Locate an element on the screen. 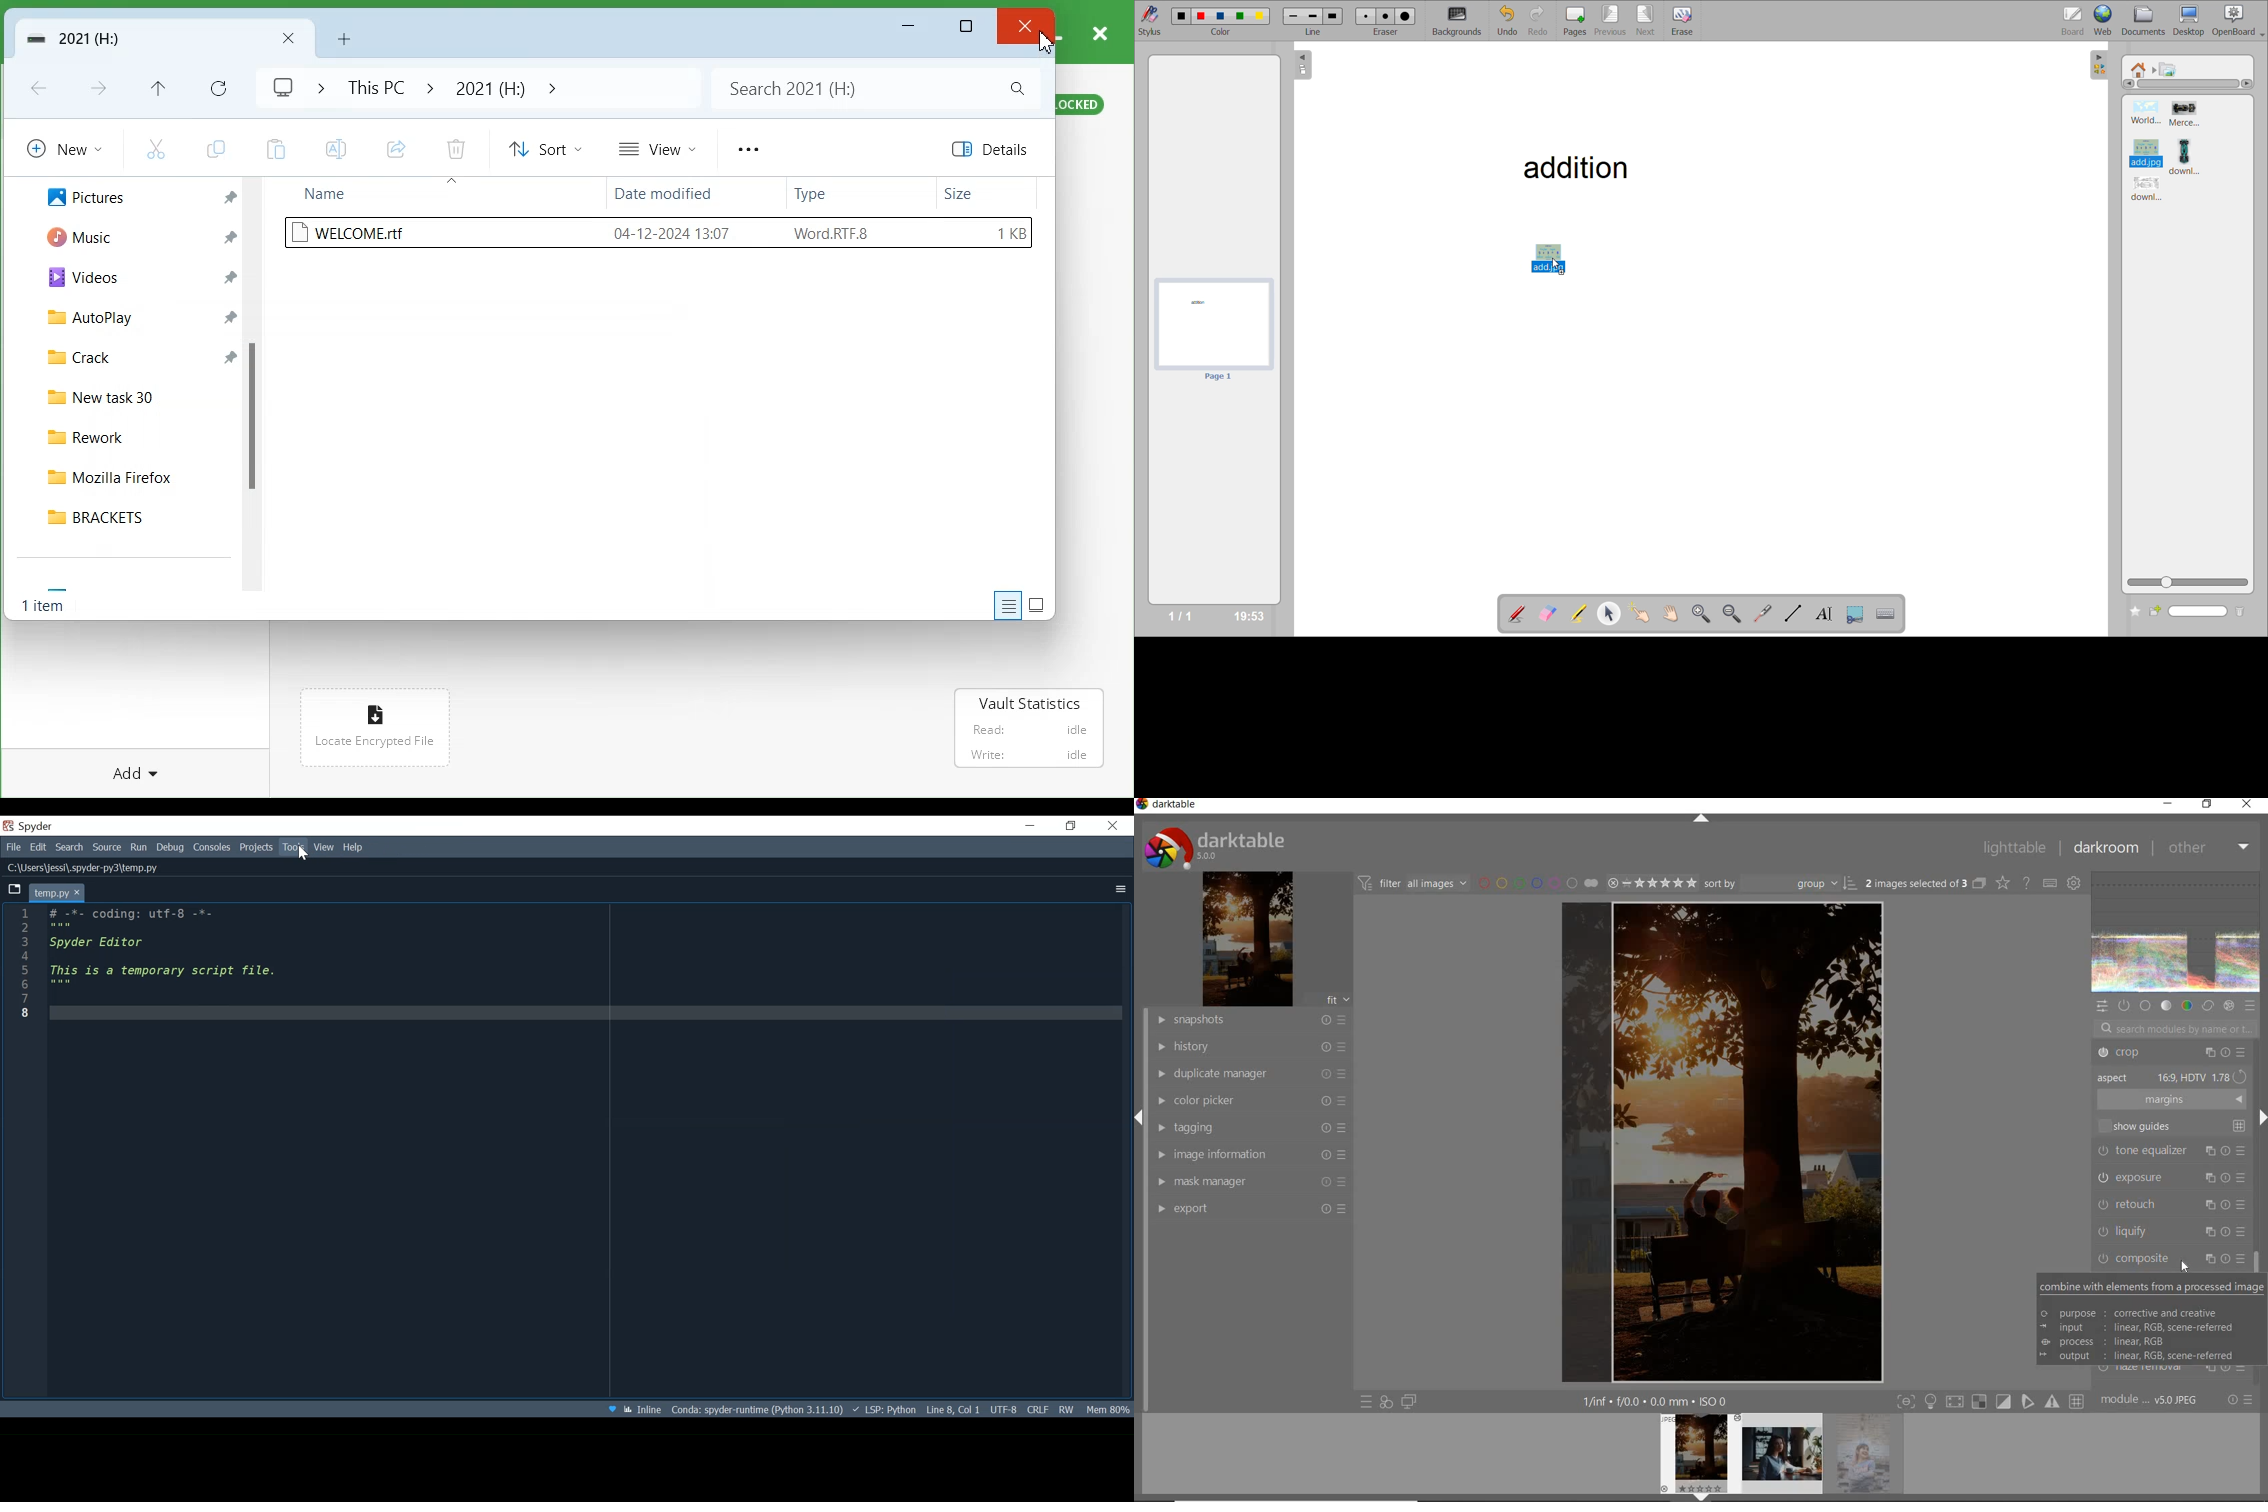 The width and height of the screenshot is (2268, 1512). toggle mode is located at coordinates (1991, 1401).